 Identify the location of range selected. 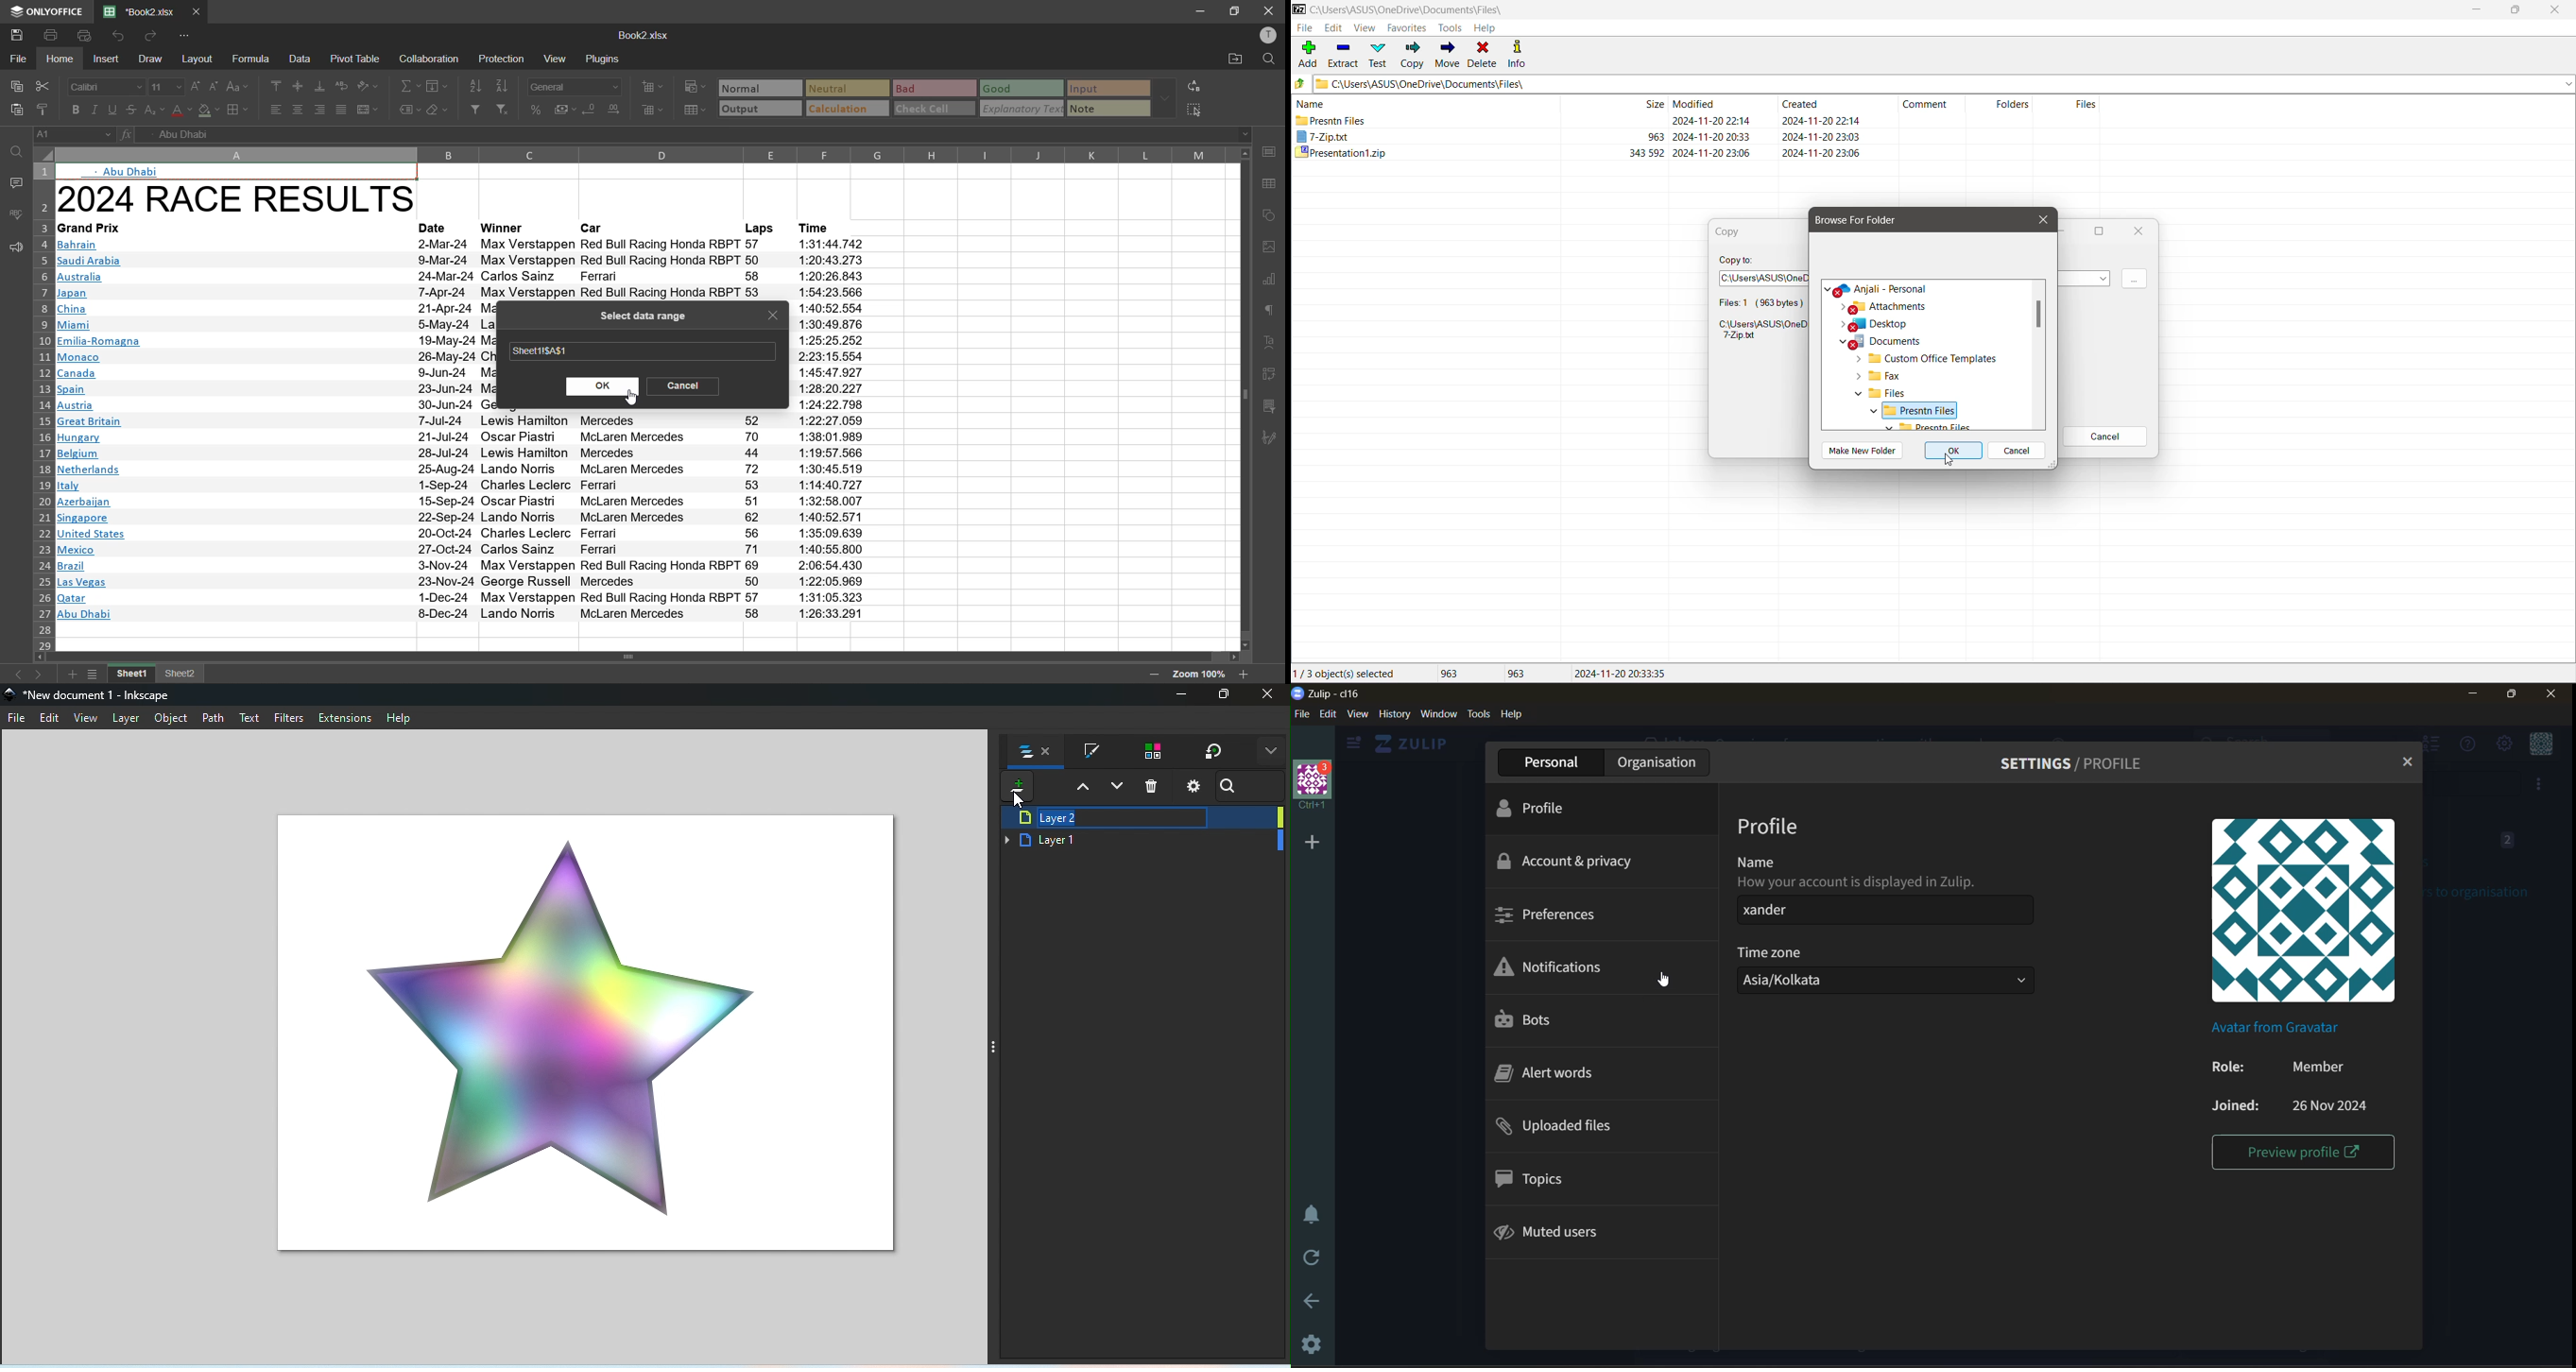
(543, 350).